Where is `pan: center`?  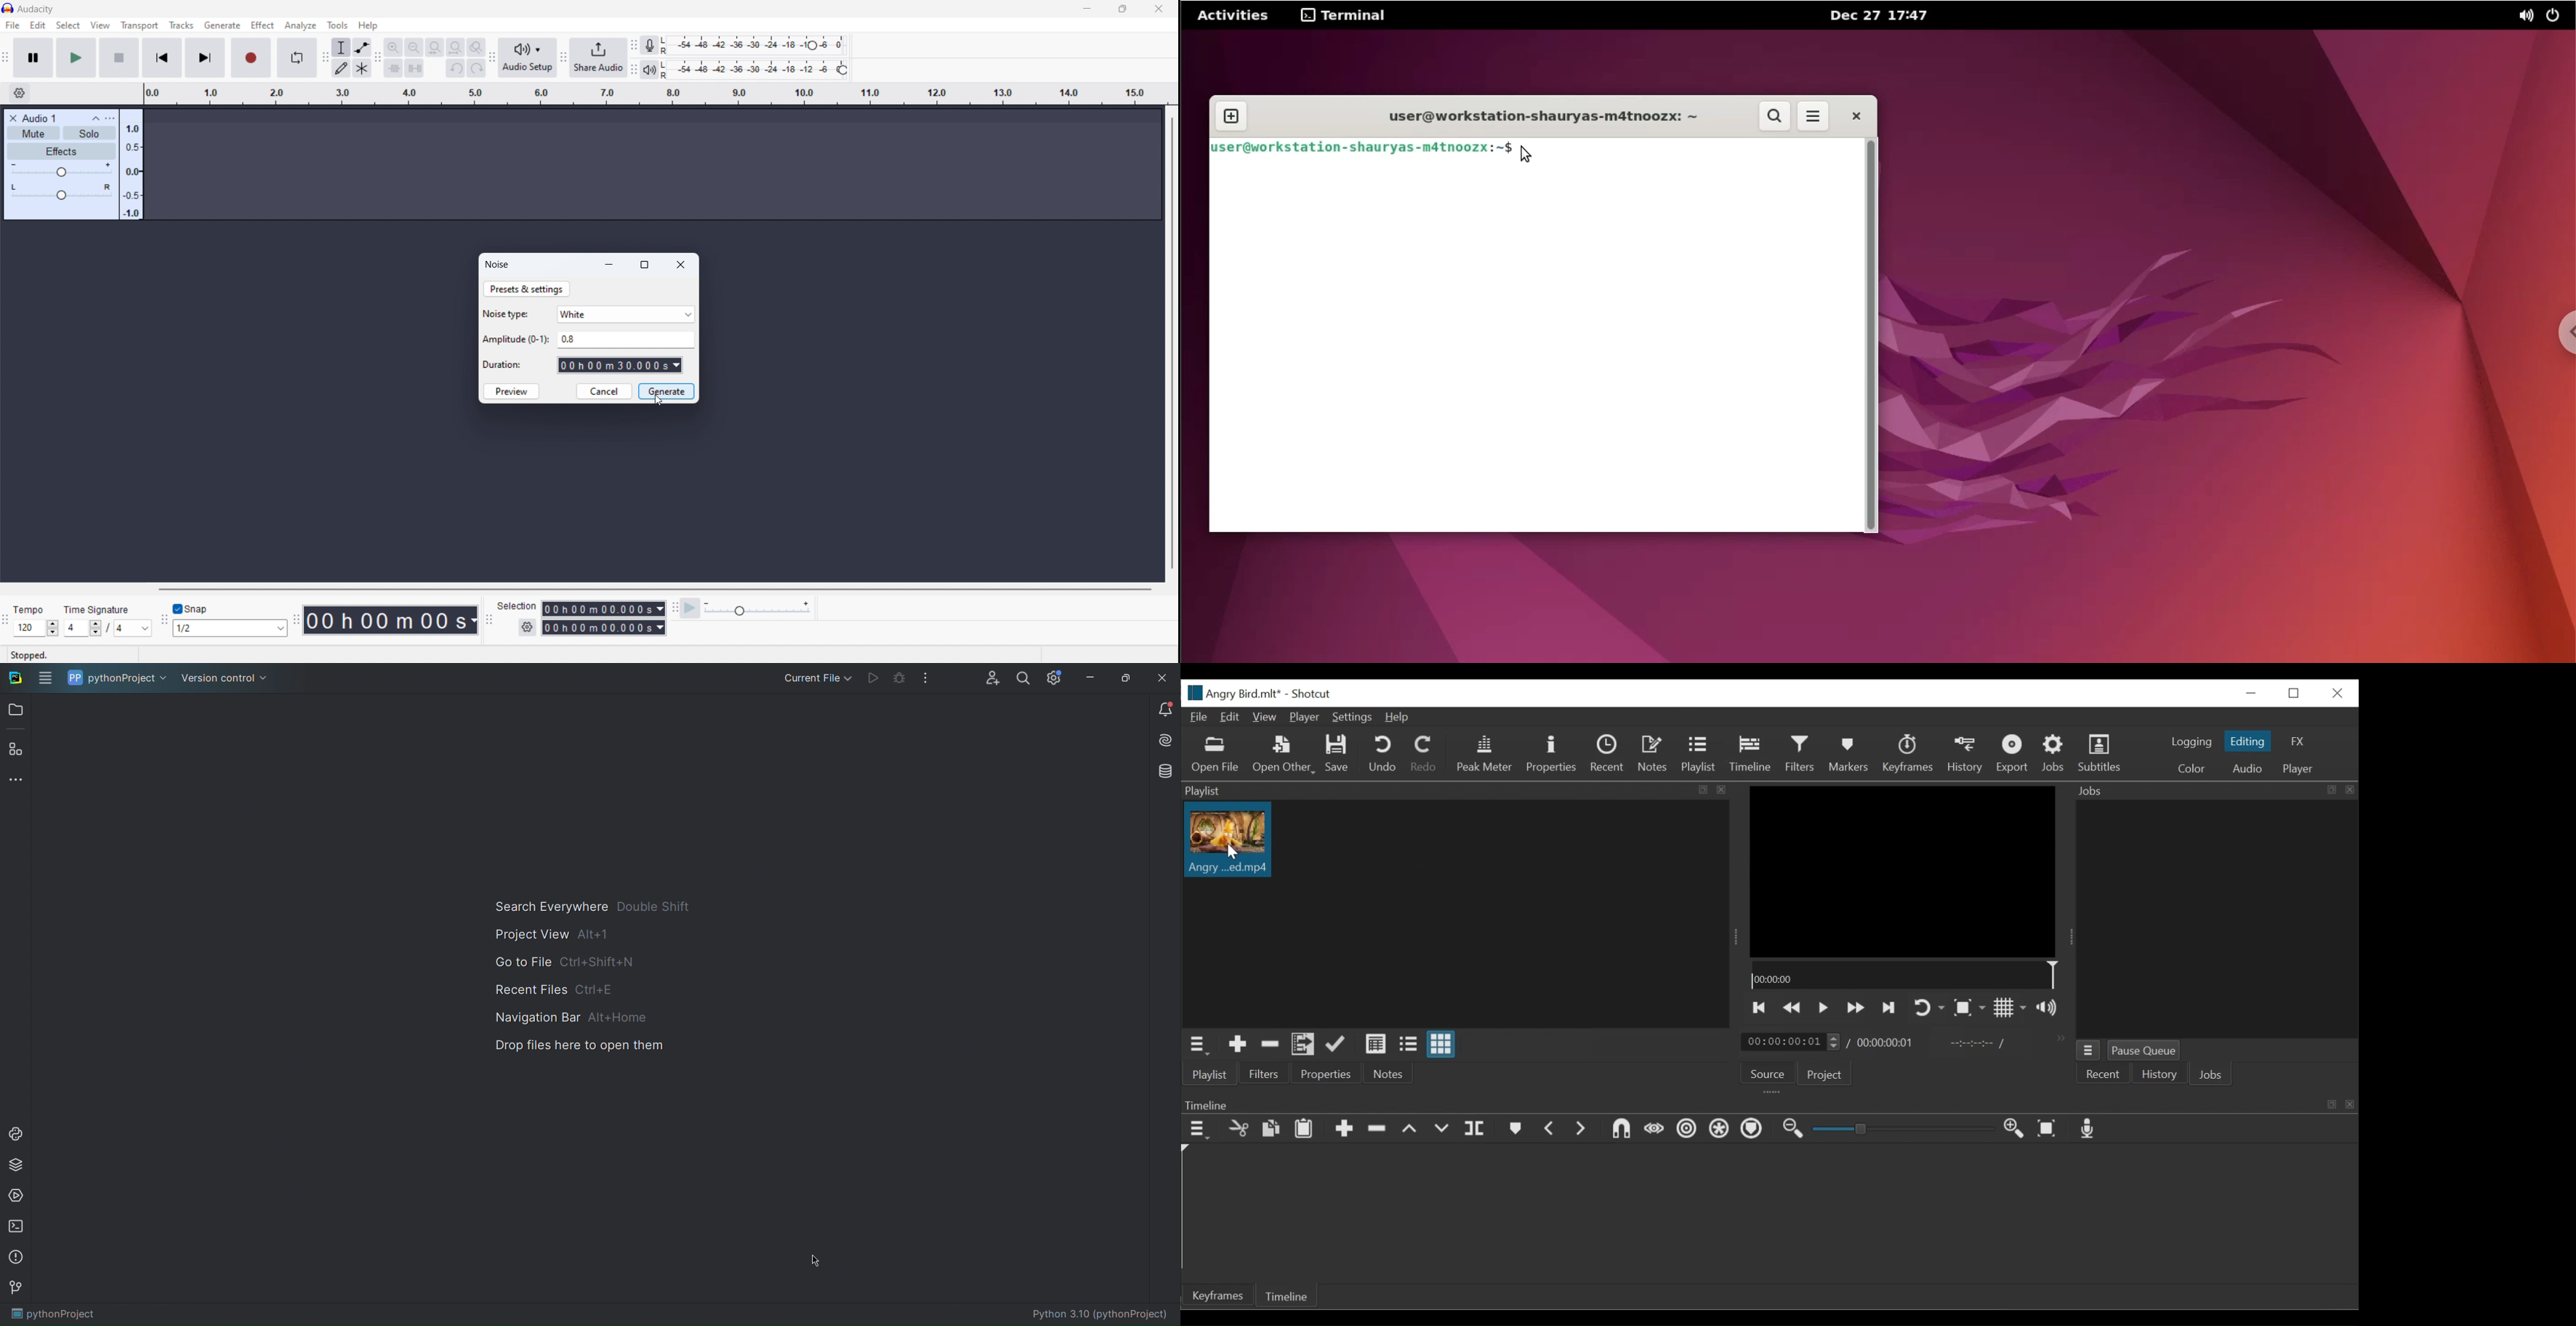 pan: center is located at coordinates (61, 192).